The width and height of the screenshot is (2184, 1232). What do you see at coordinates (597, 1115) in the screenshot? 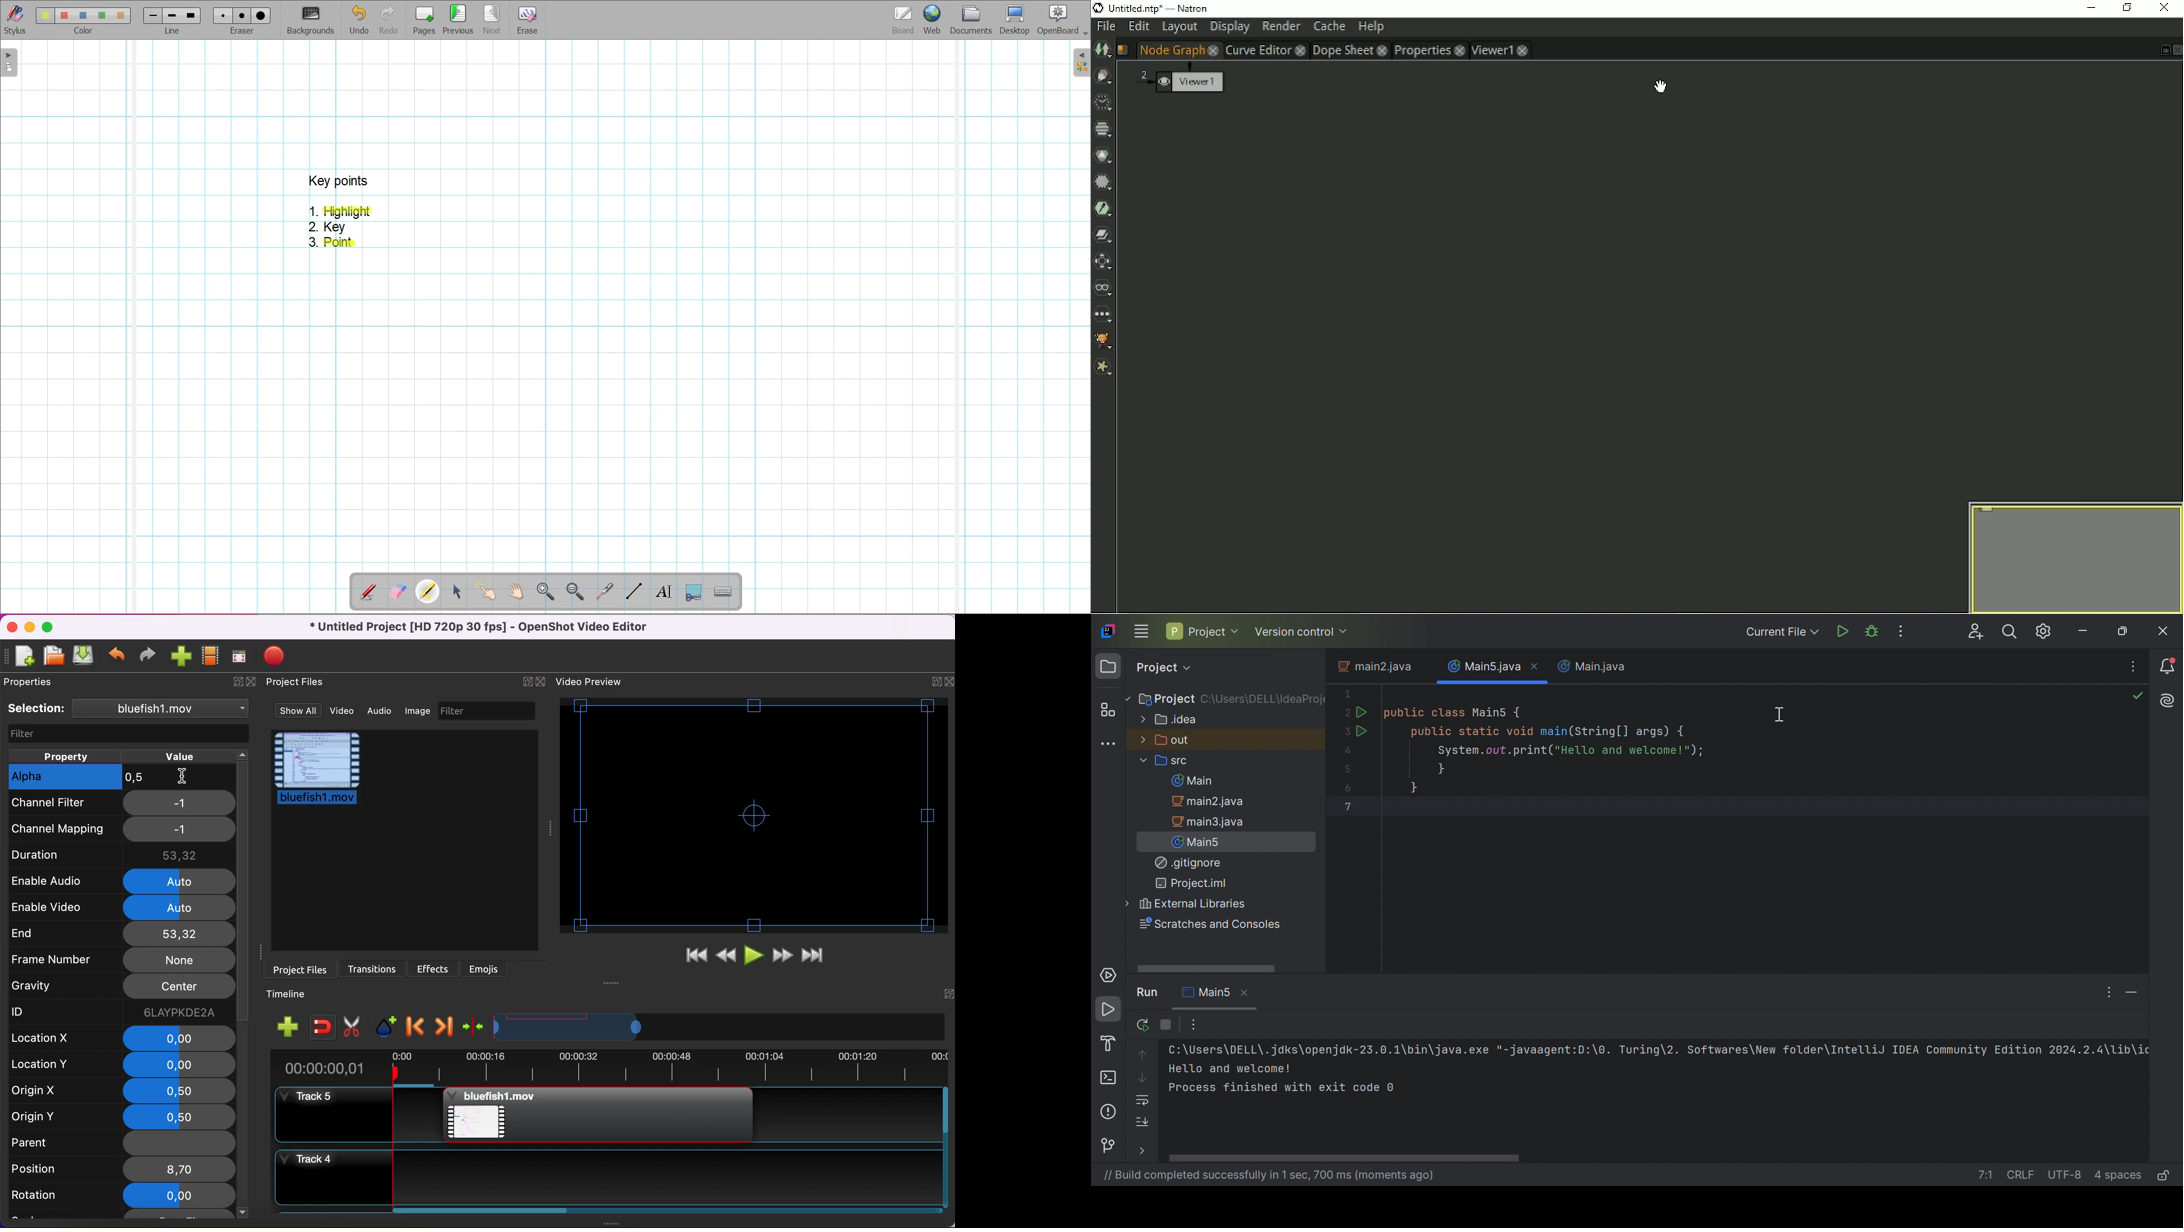
I see `Bluefish project file` at bounding box center [597, 1115].